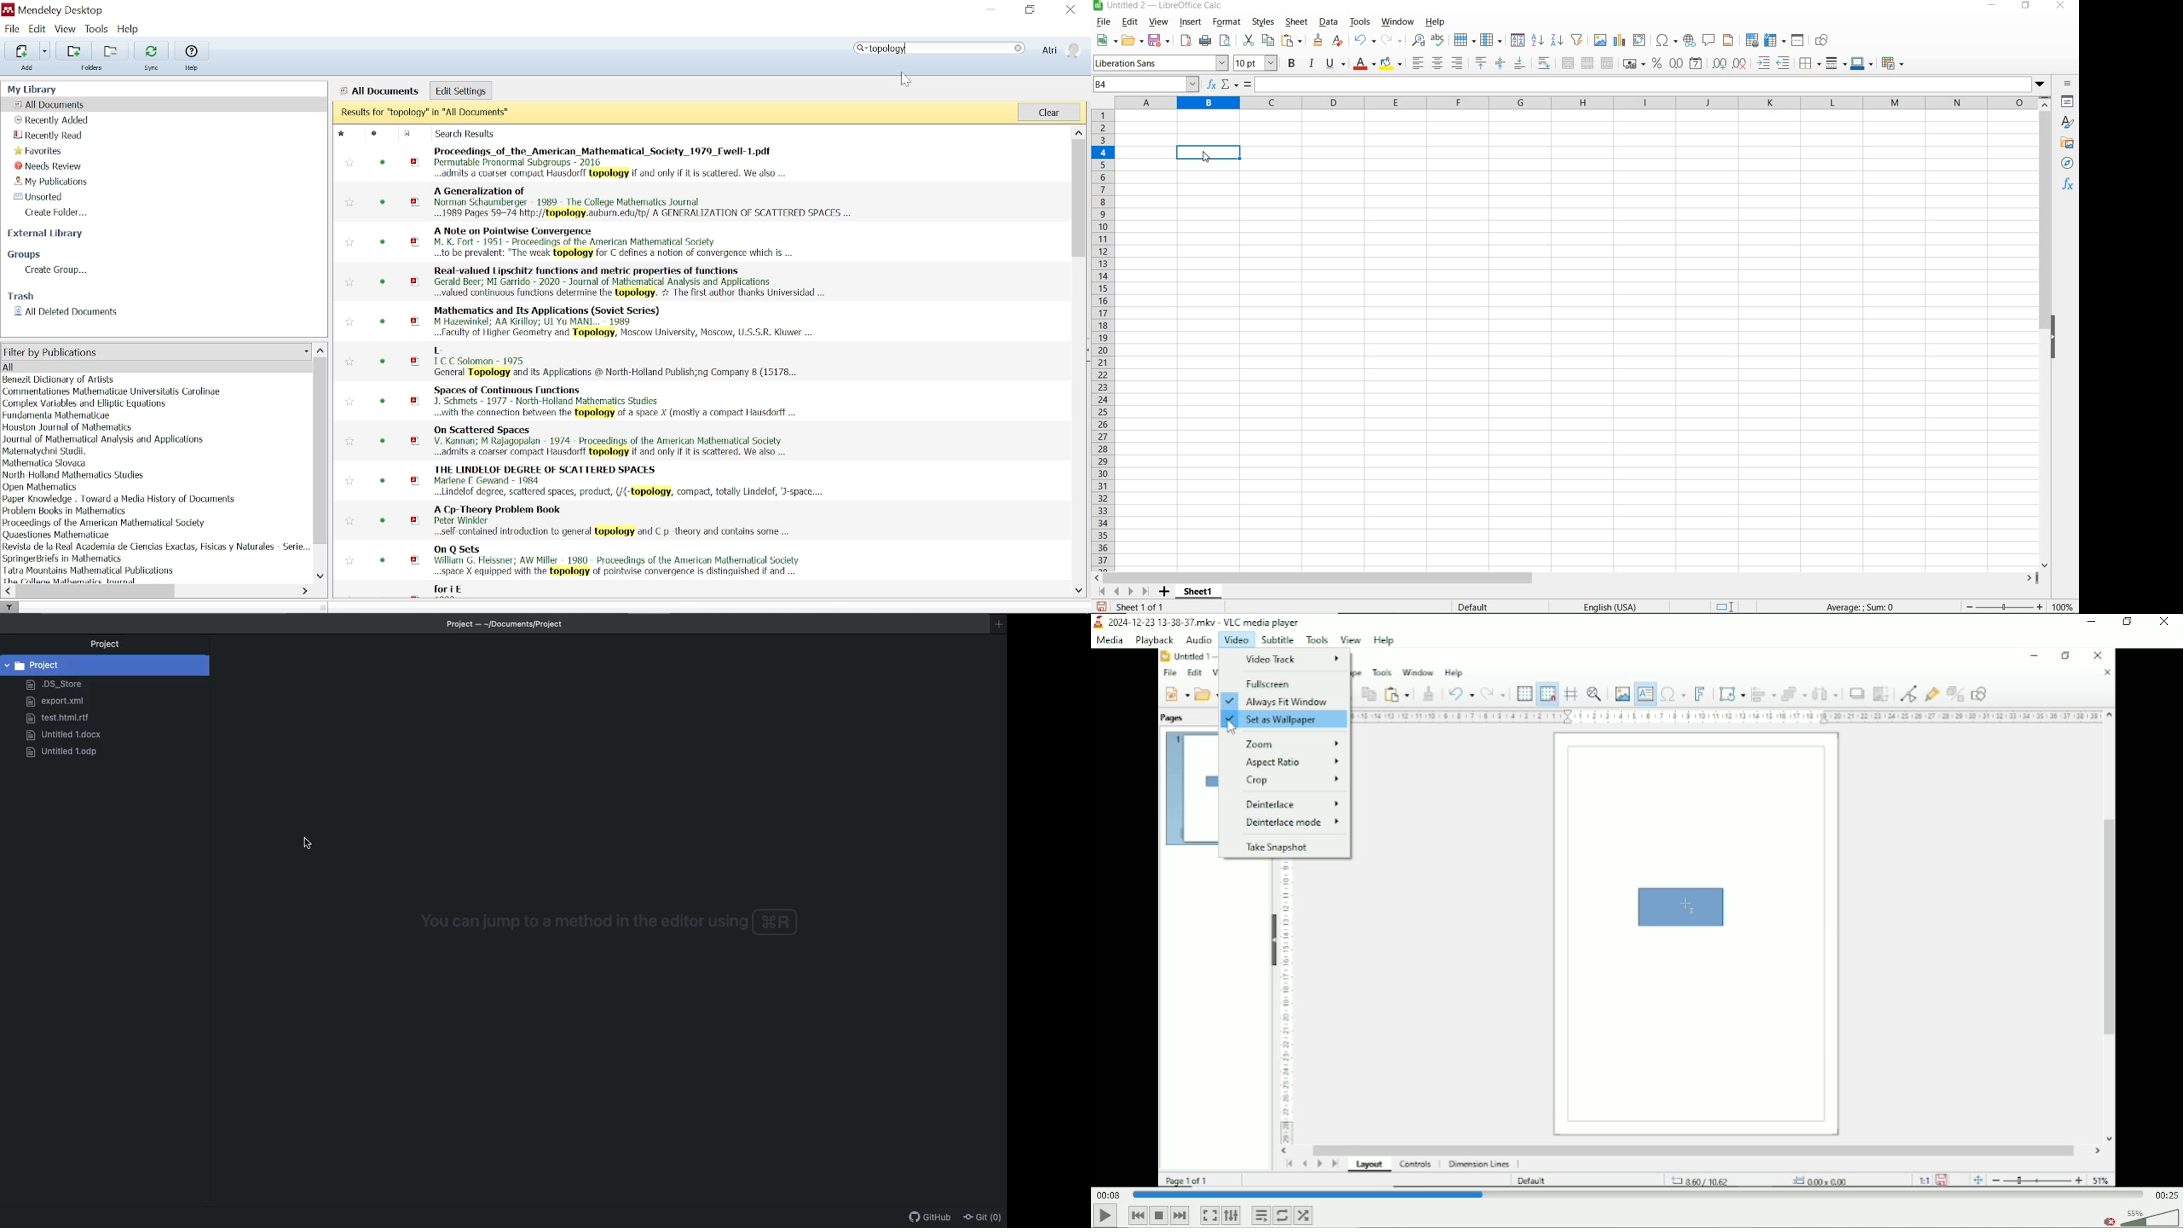  Describe the element at coordinates (1161, 63) in the screenshot. I see `font name` at that location.